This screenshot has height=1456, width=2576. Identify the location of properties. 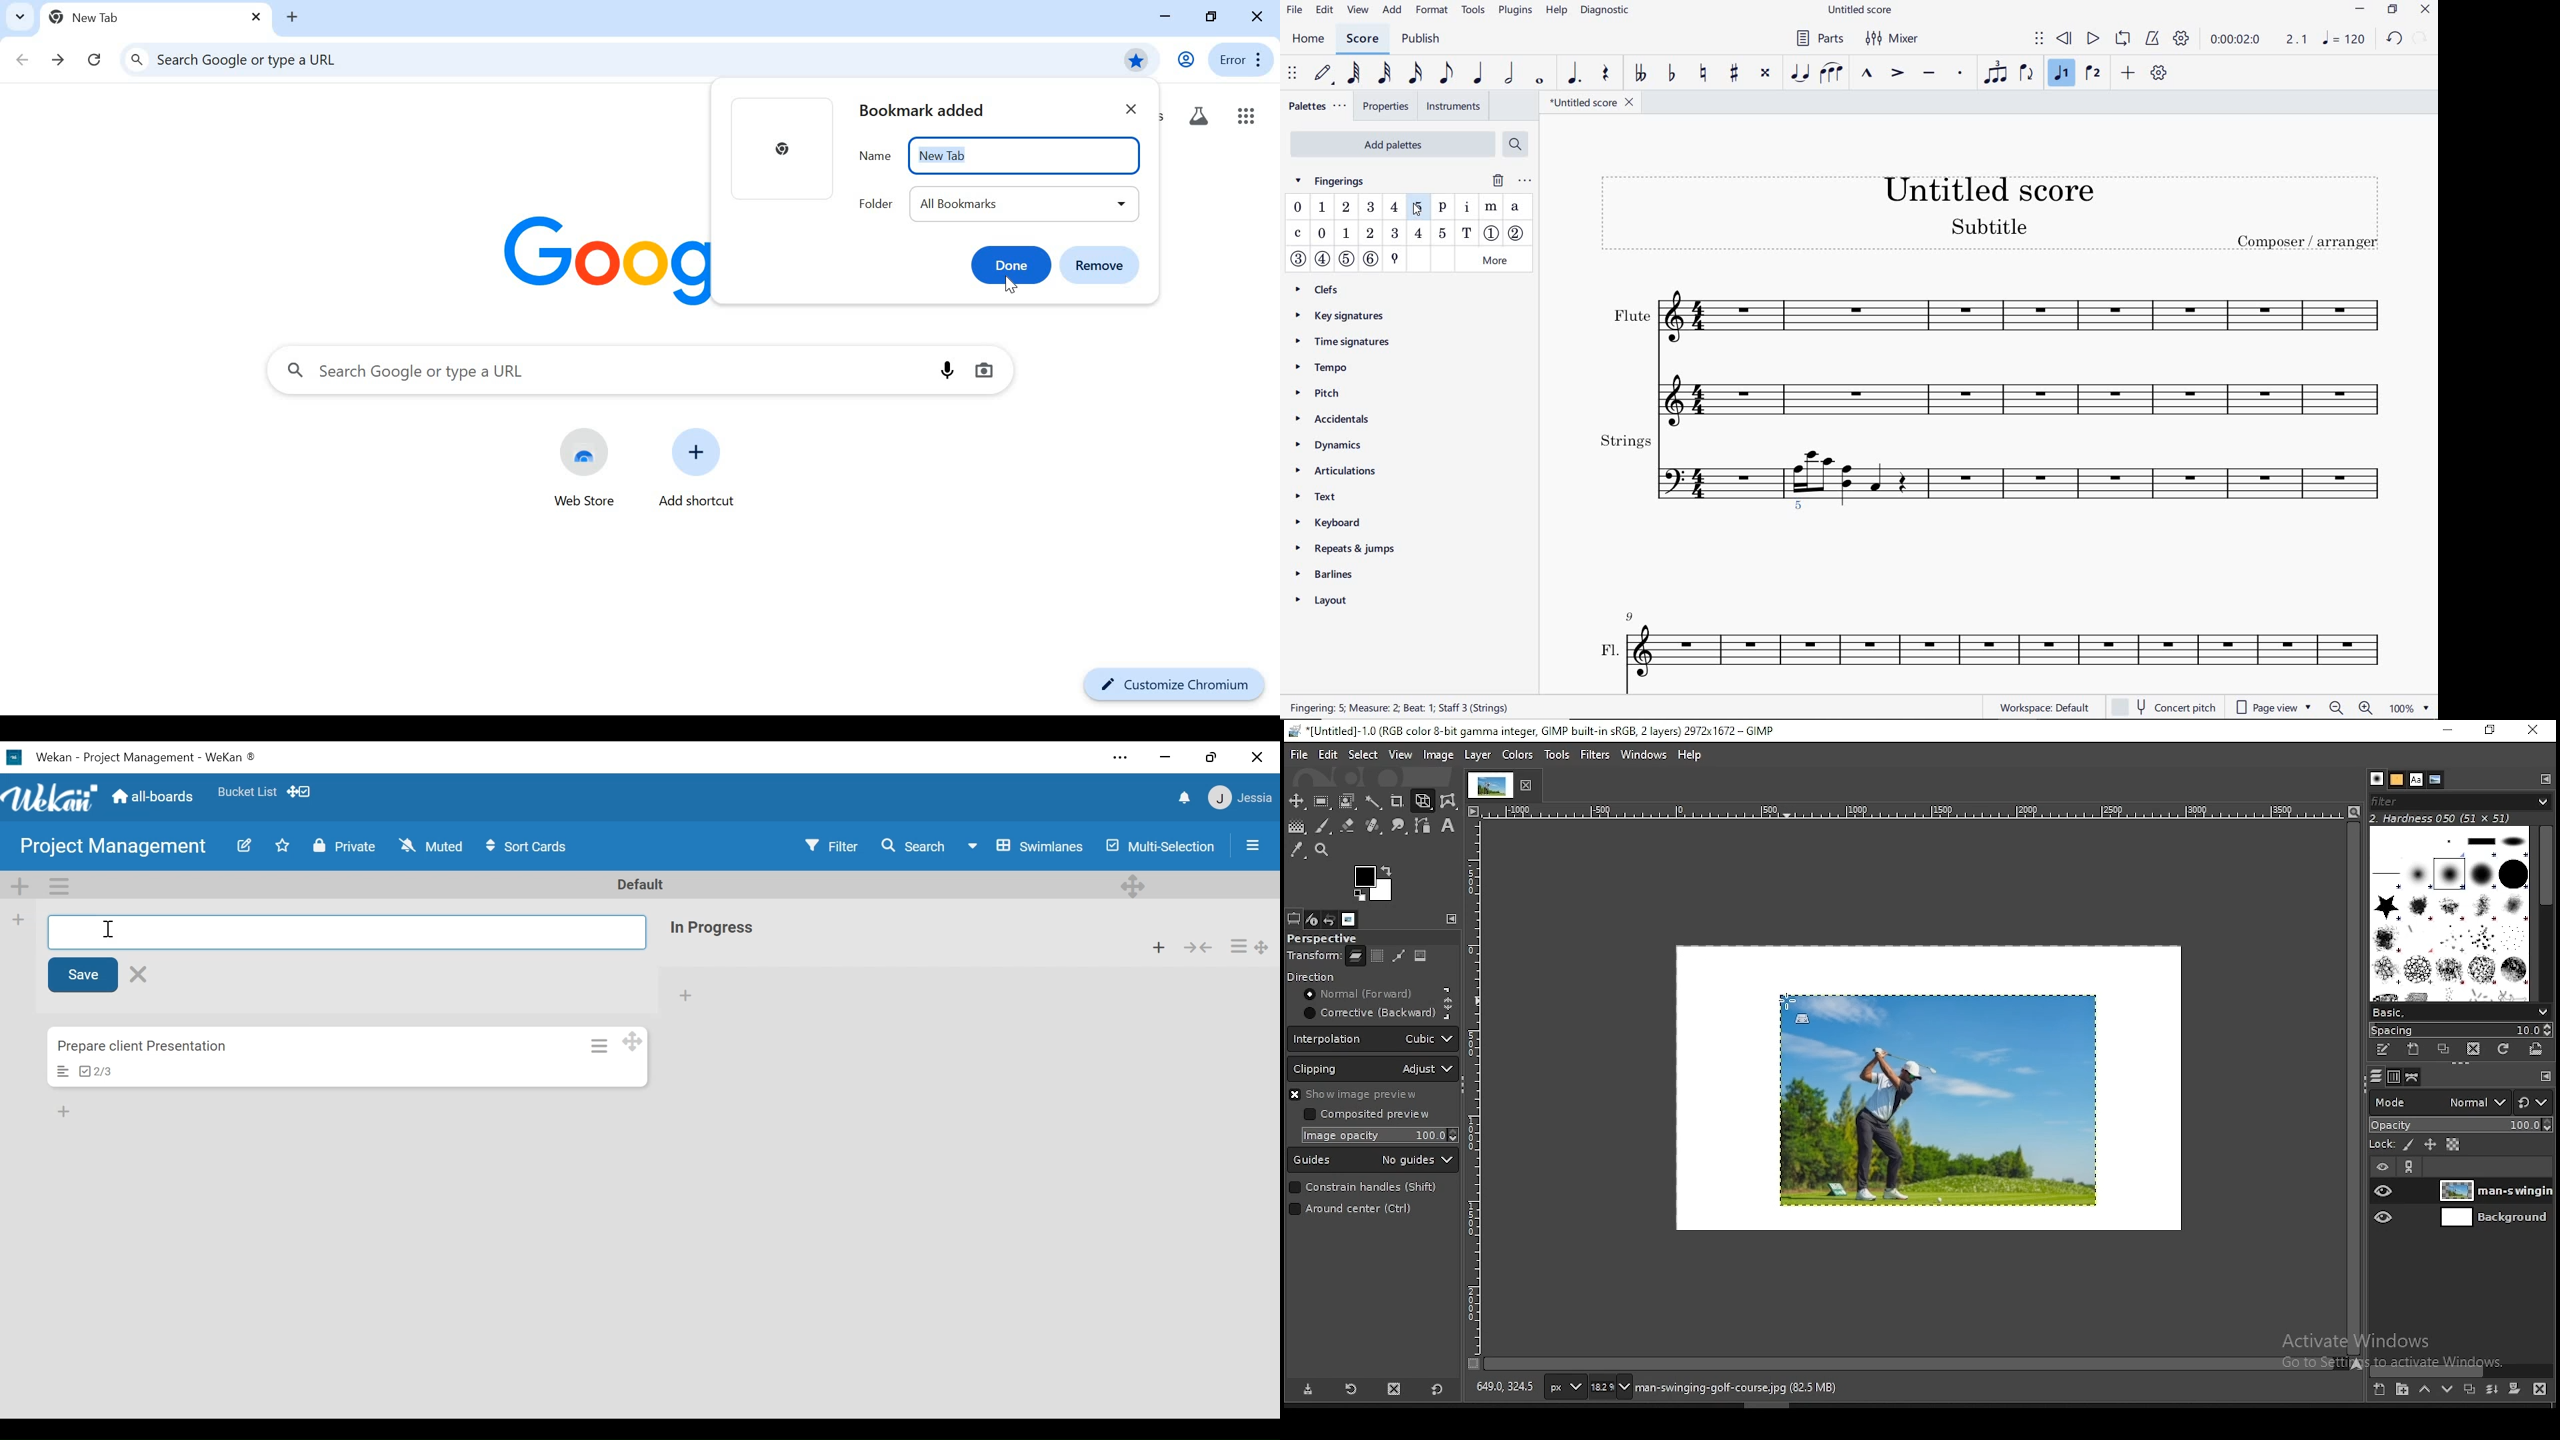
(1386, 106).